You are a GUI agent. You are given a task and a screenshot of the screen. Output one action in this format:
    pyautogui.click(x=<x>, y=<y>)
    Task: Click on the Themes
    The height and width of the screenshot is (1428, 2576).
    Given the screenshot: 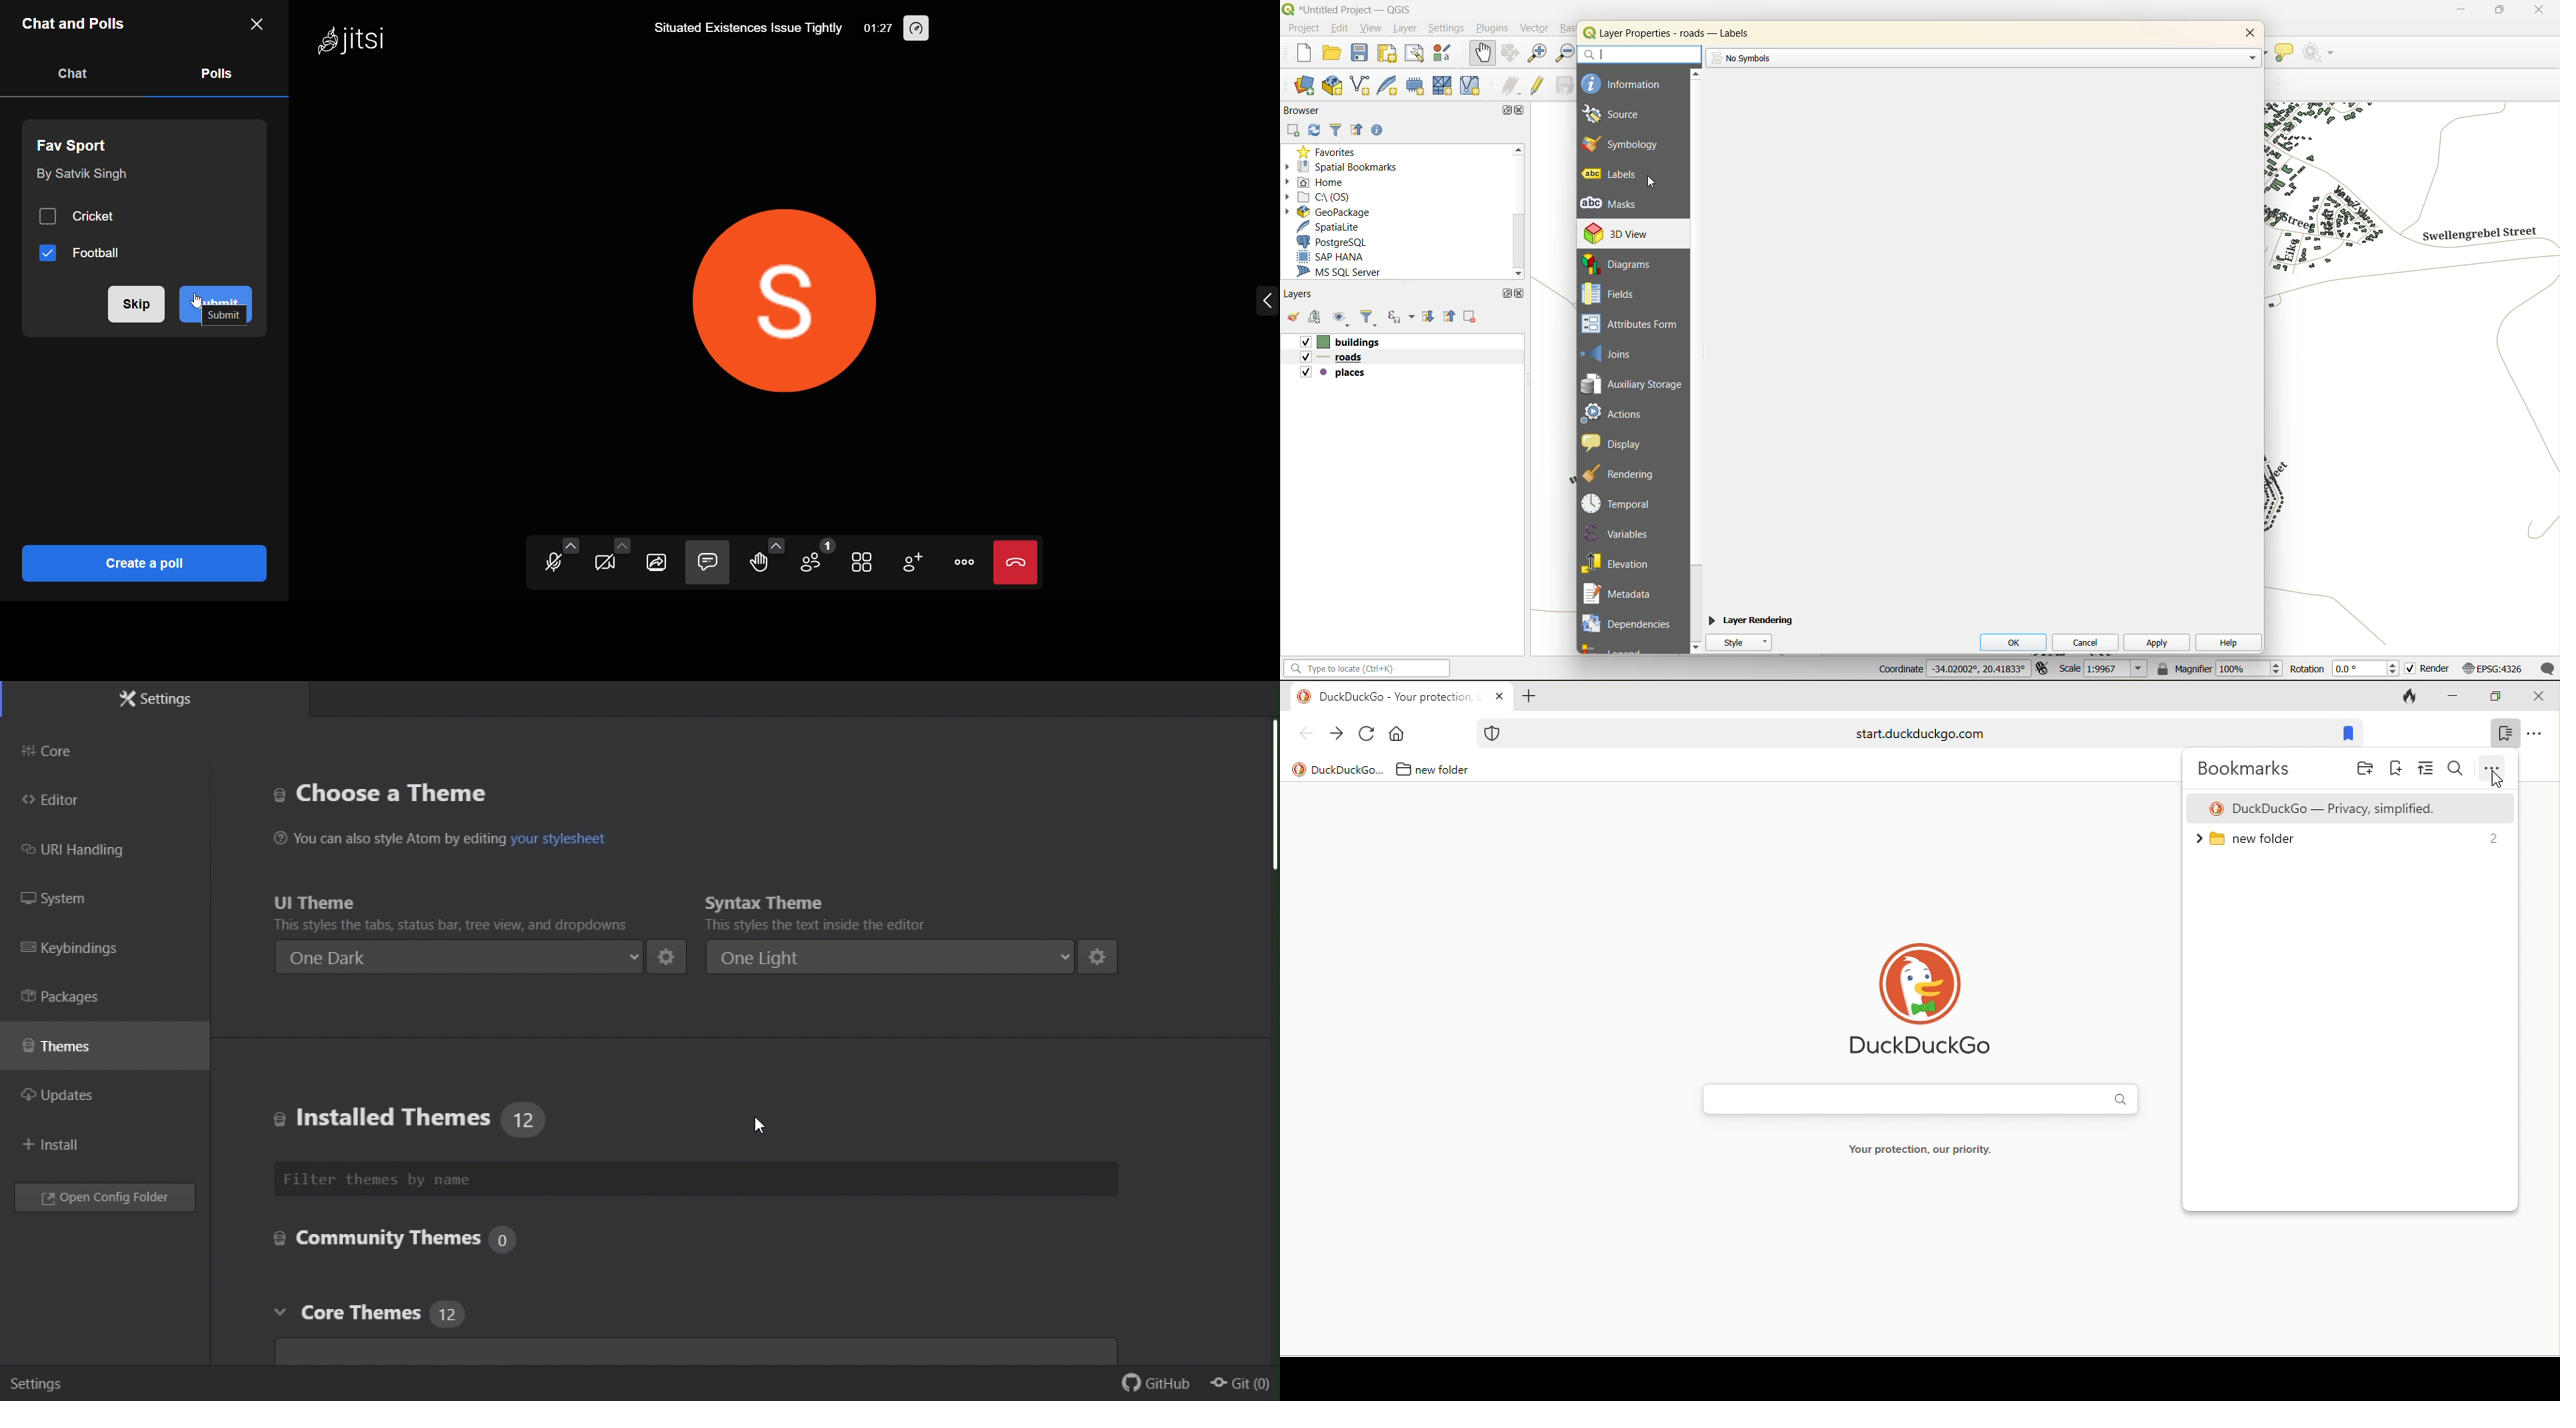 What is the action you would take?
    pyautogui.click(x=83, y=1052)
    